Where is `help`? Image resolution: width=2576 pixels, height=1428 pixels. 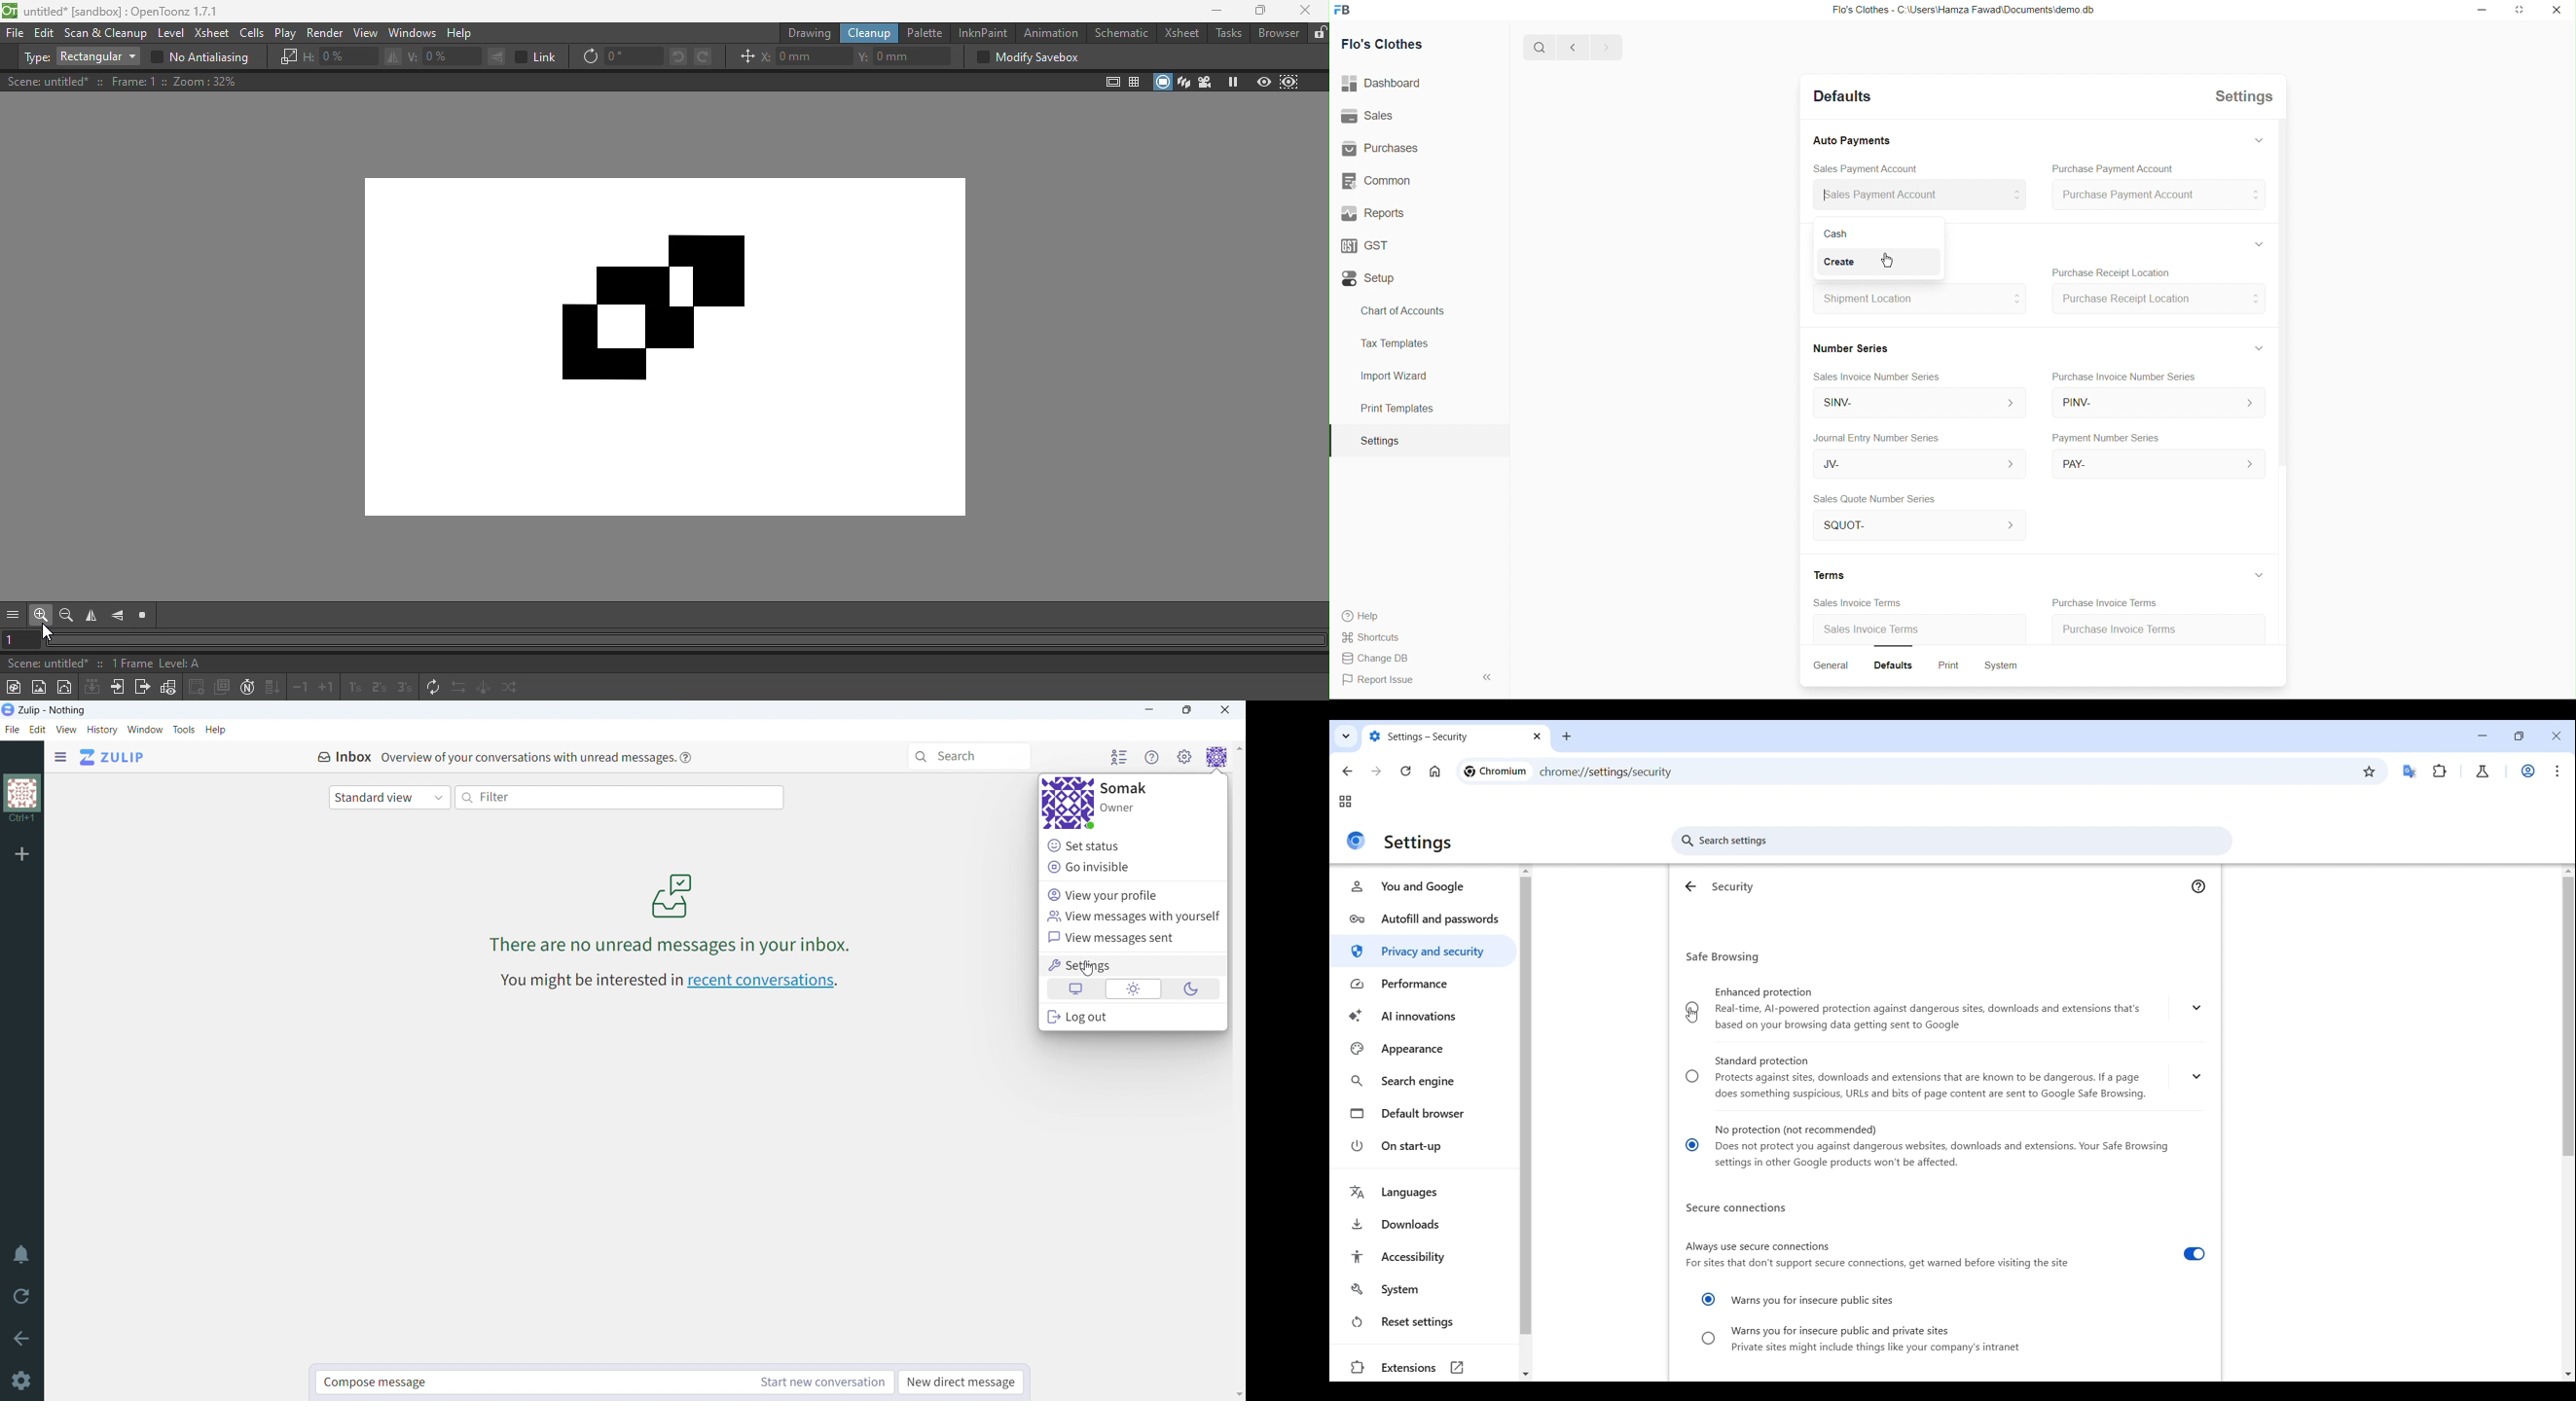
help is located at coordinates (215, 729).